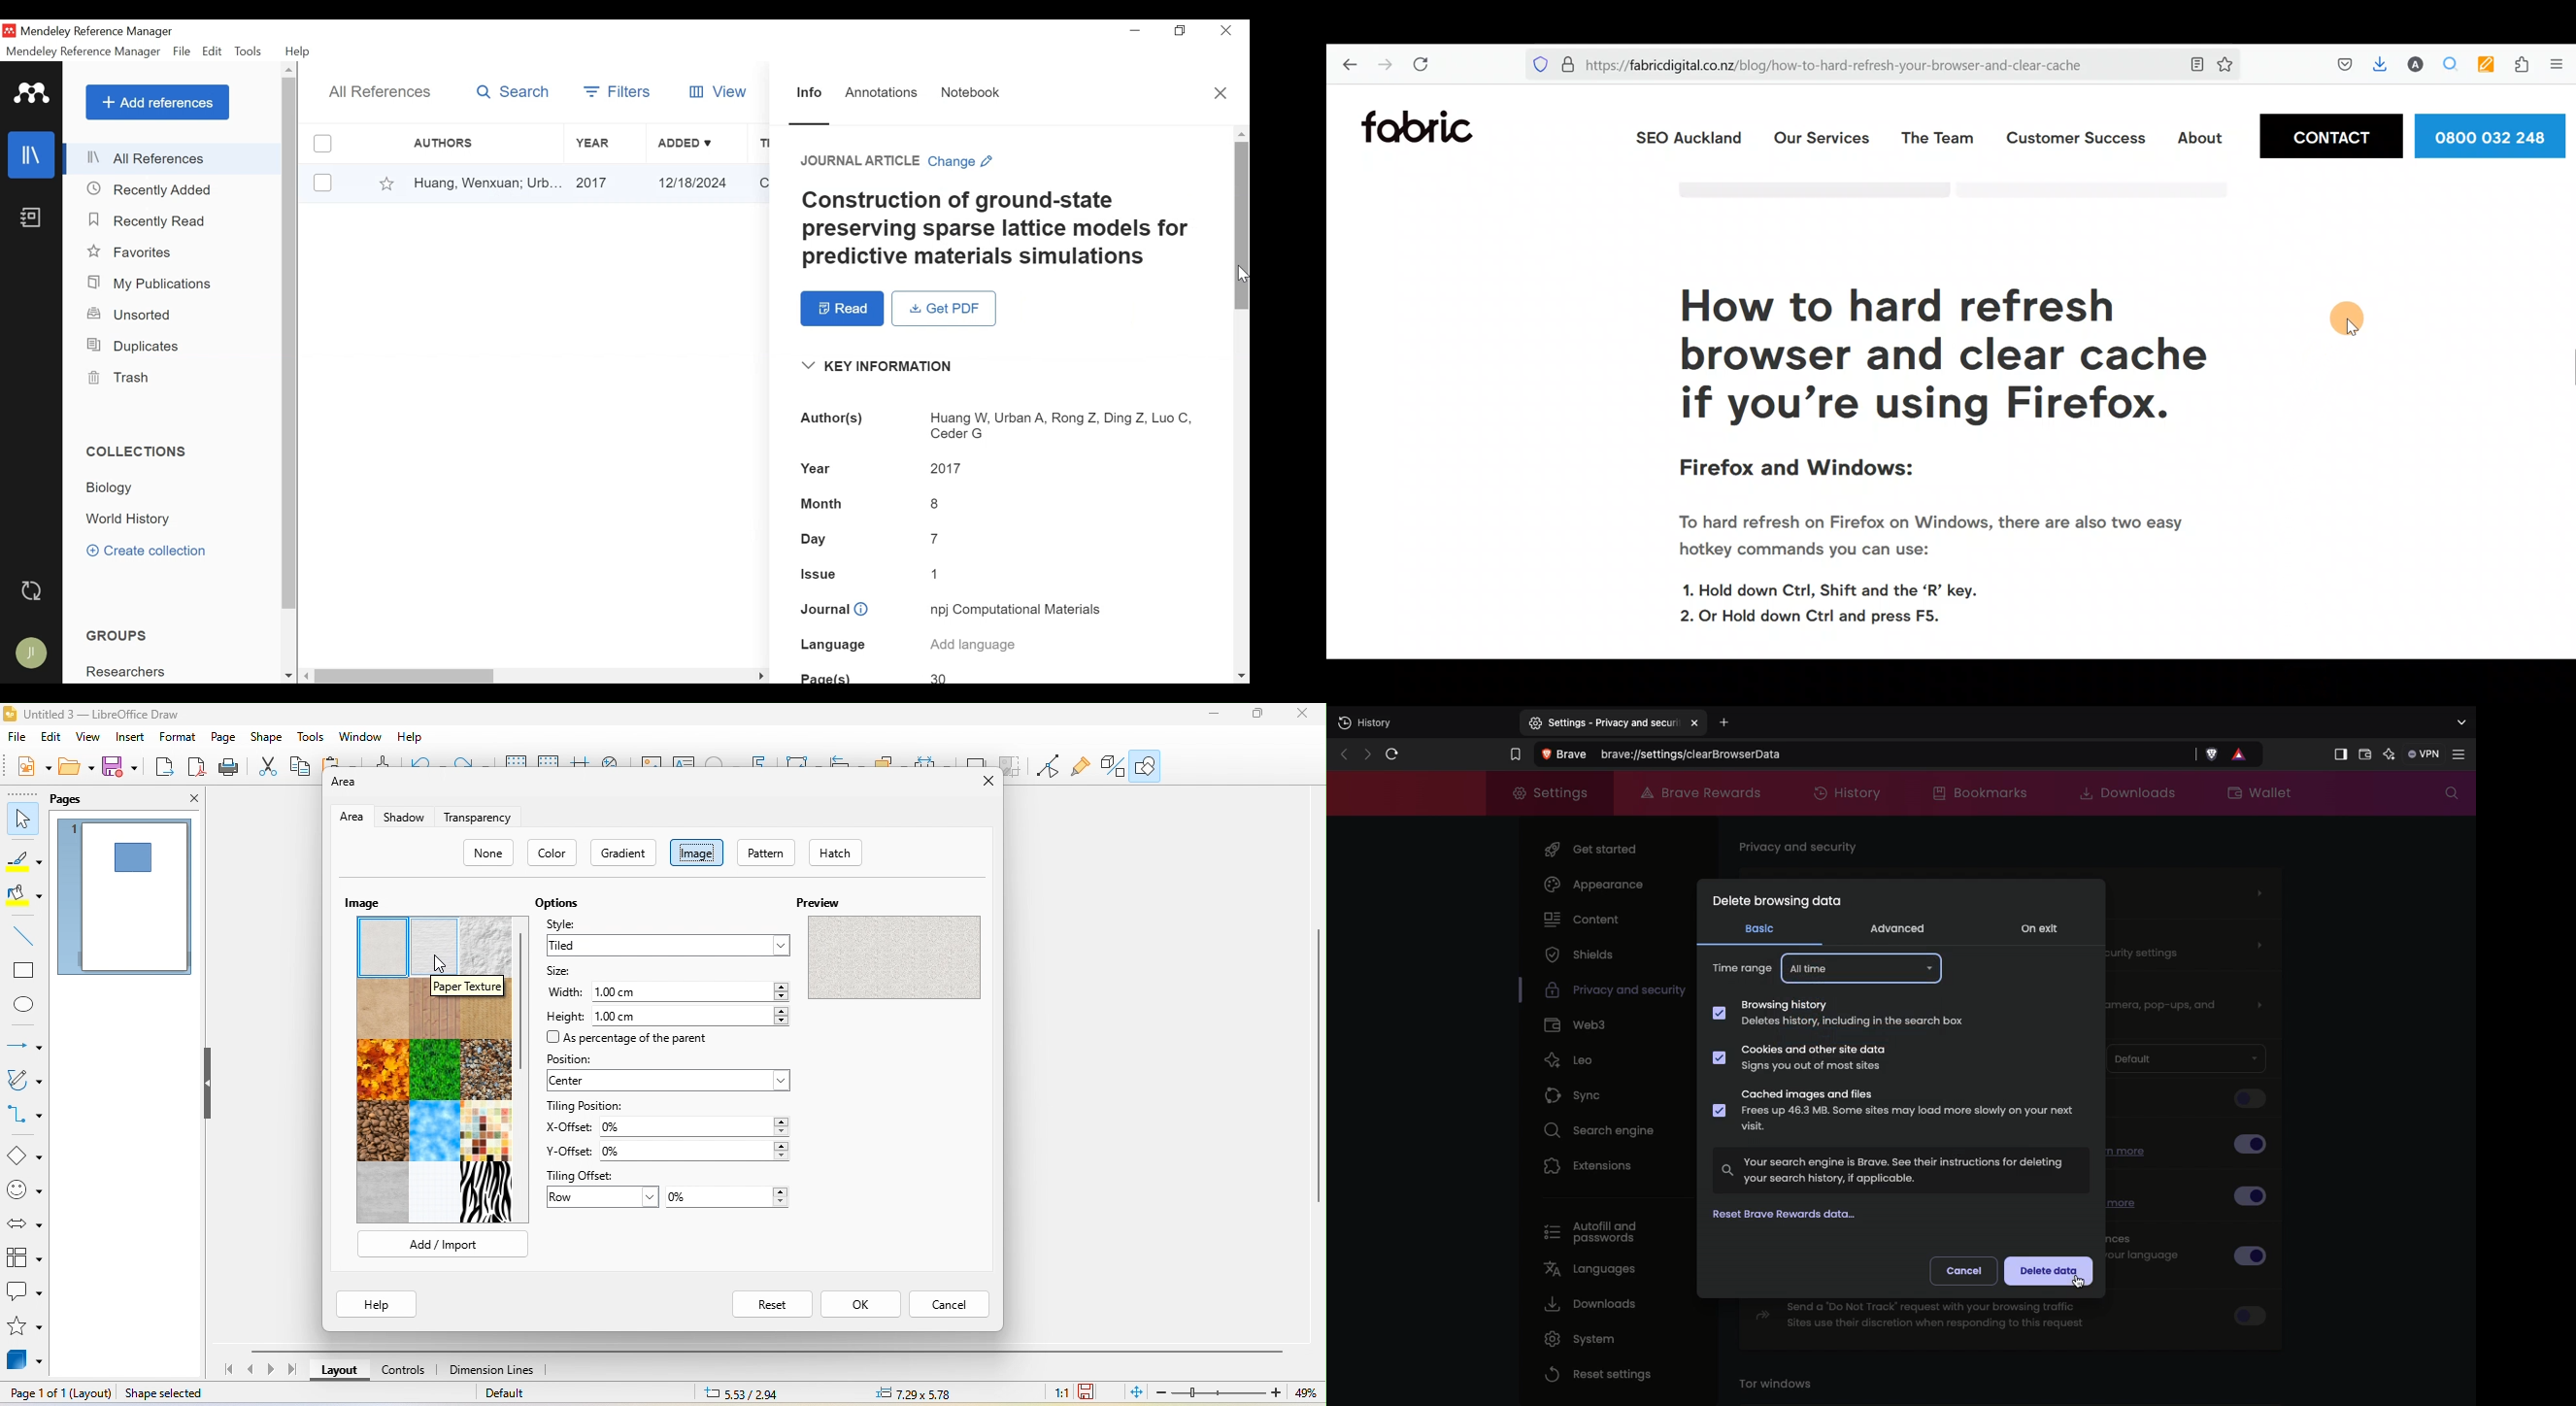 Image resolution: width=2576 pixels, height=1428 pixels. What do you see at coordinates (696, 1014) in the screenshot?
I see `1.00 cm` at bounding box center [696, 1014].